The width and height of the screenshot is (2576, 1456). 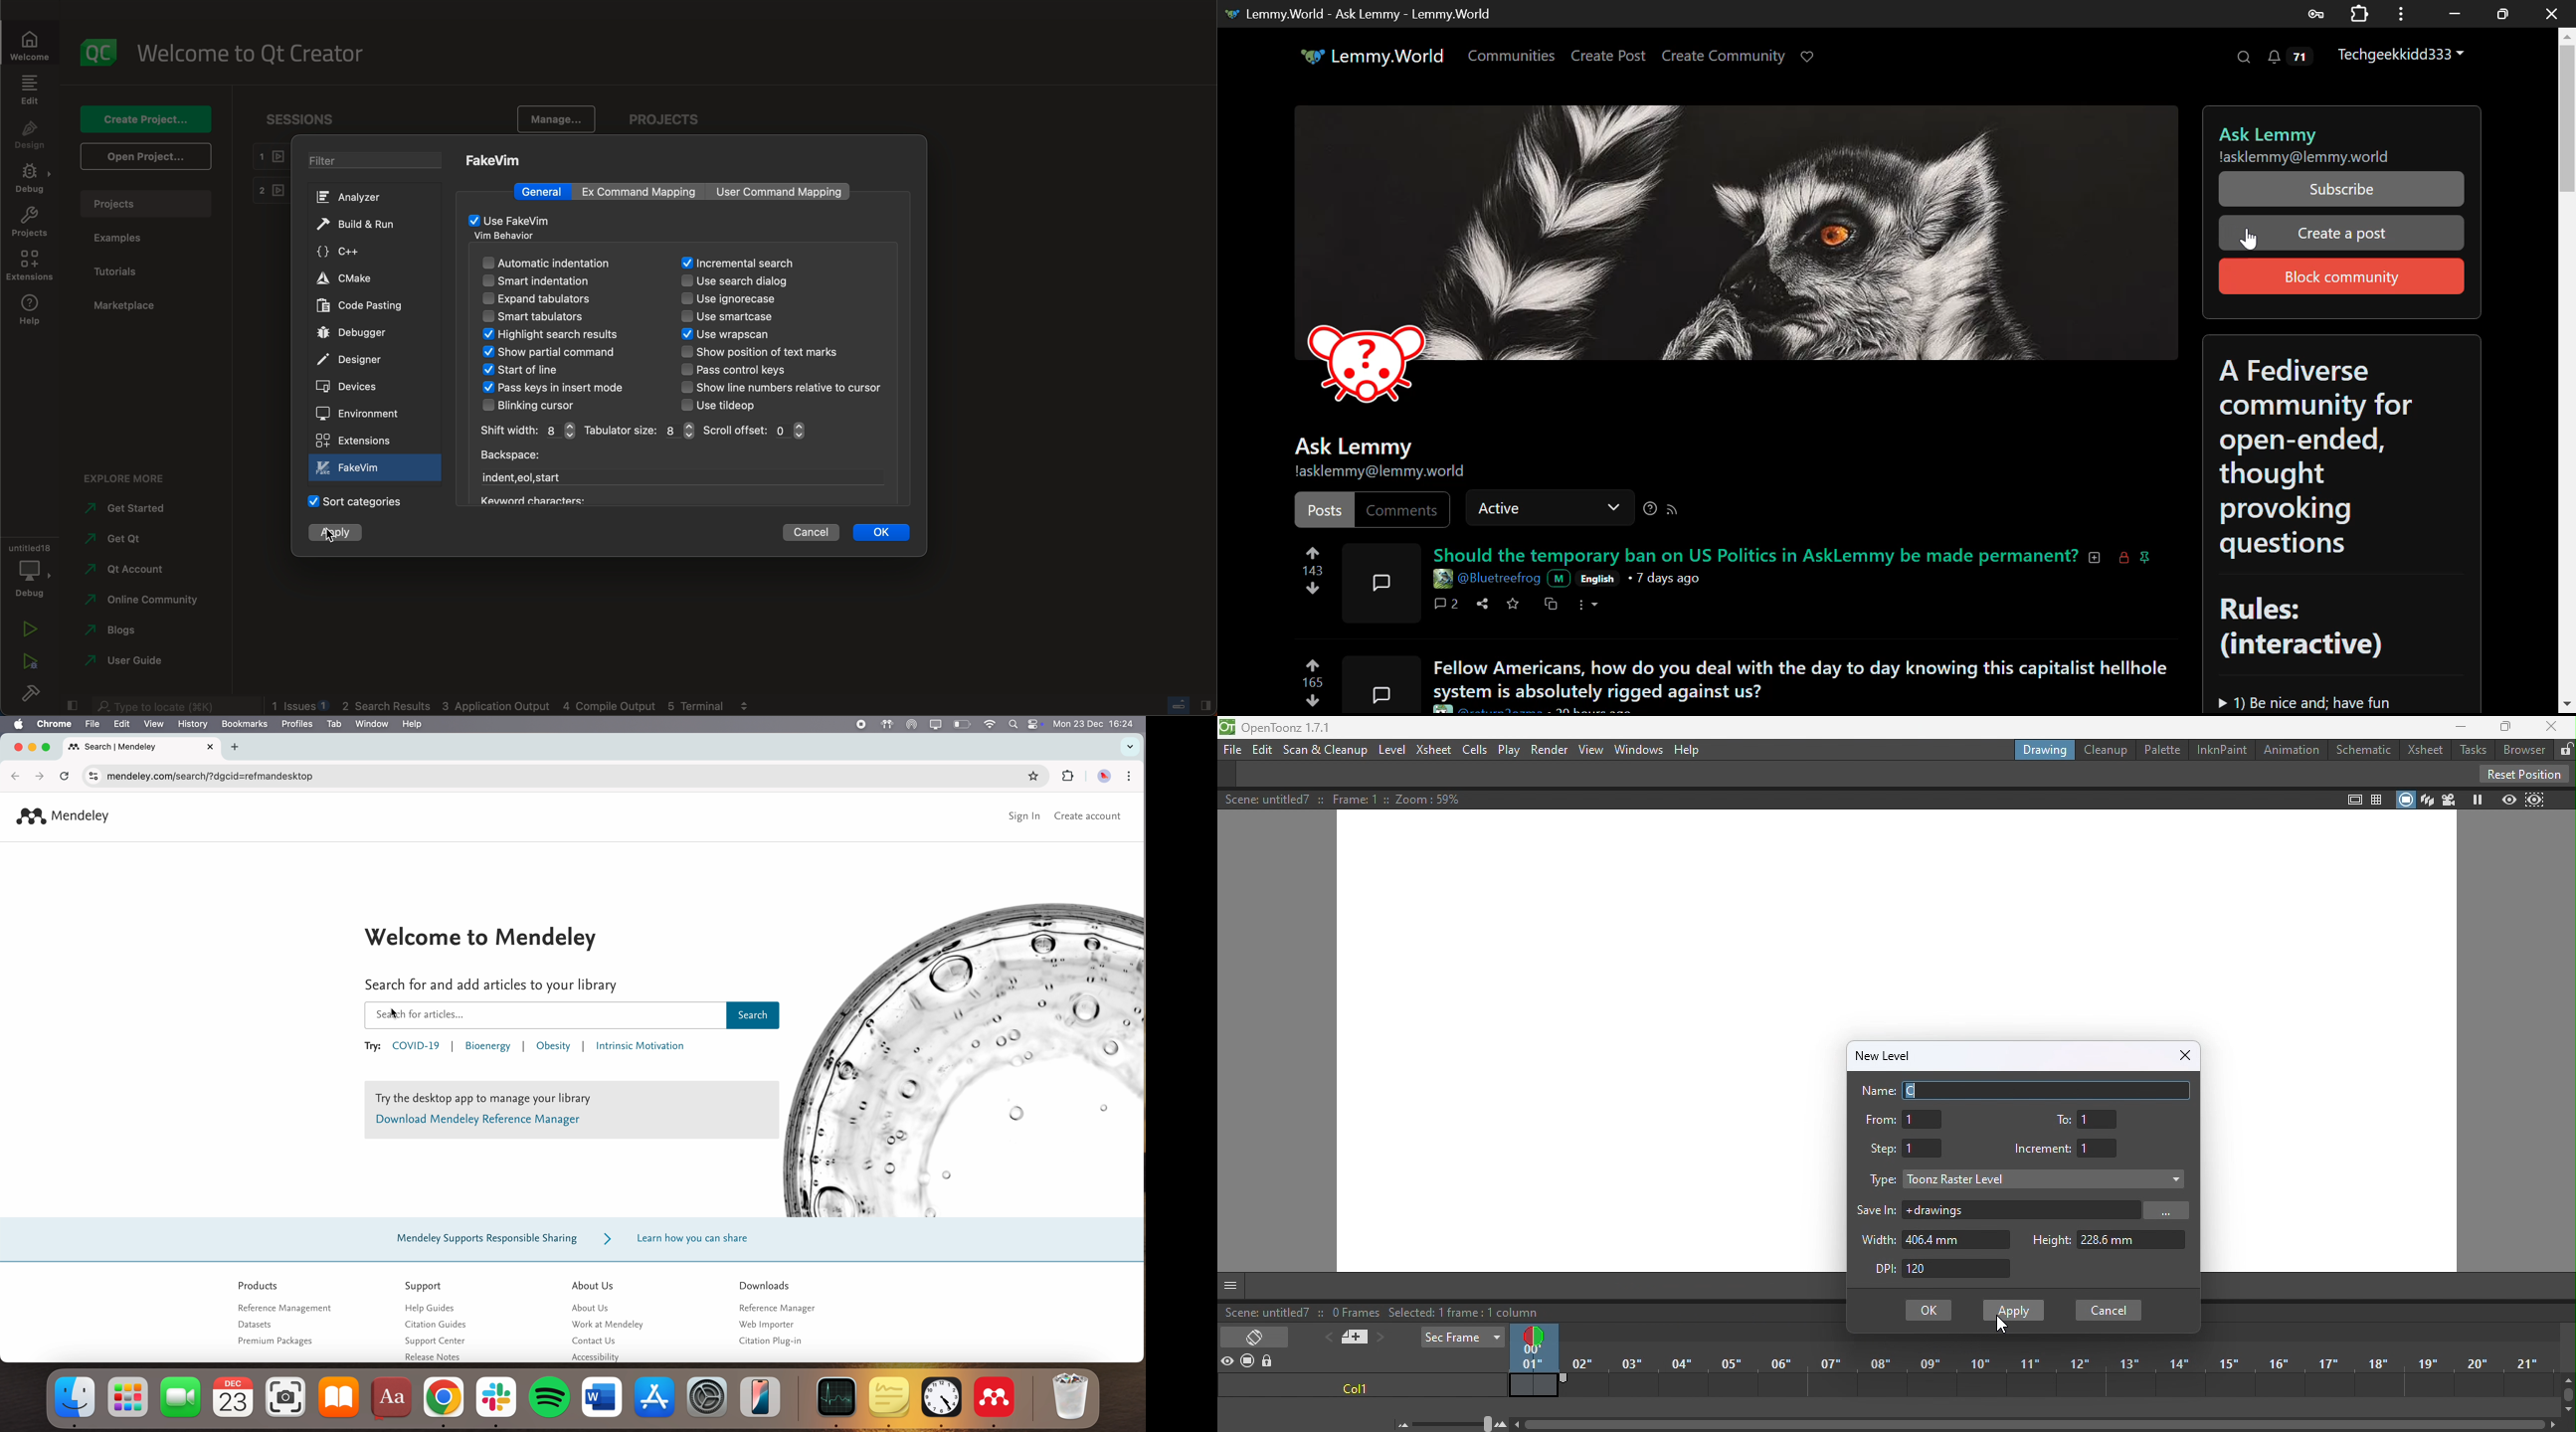 What do you see at coordinates (2343, 188) in the screenshot?
I see `Subscribe` at bounding box center [2343, 188].